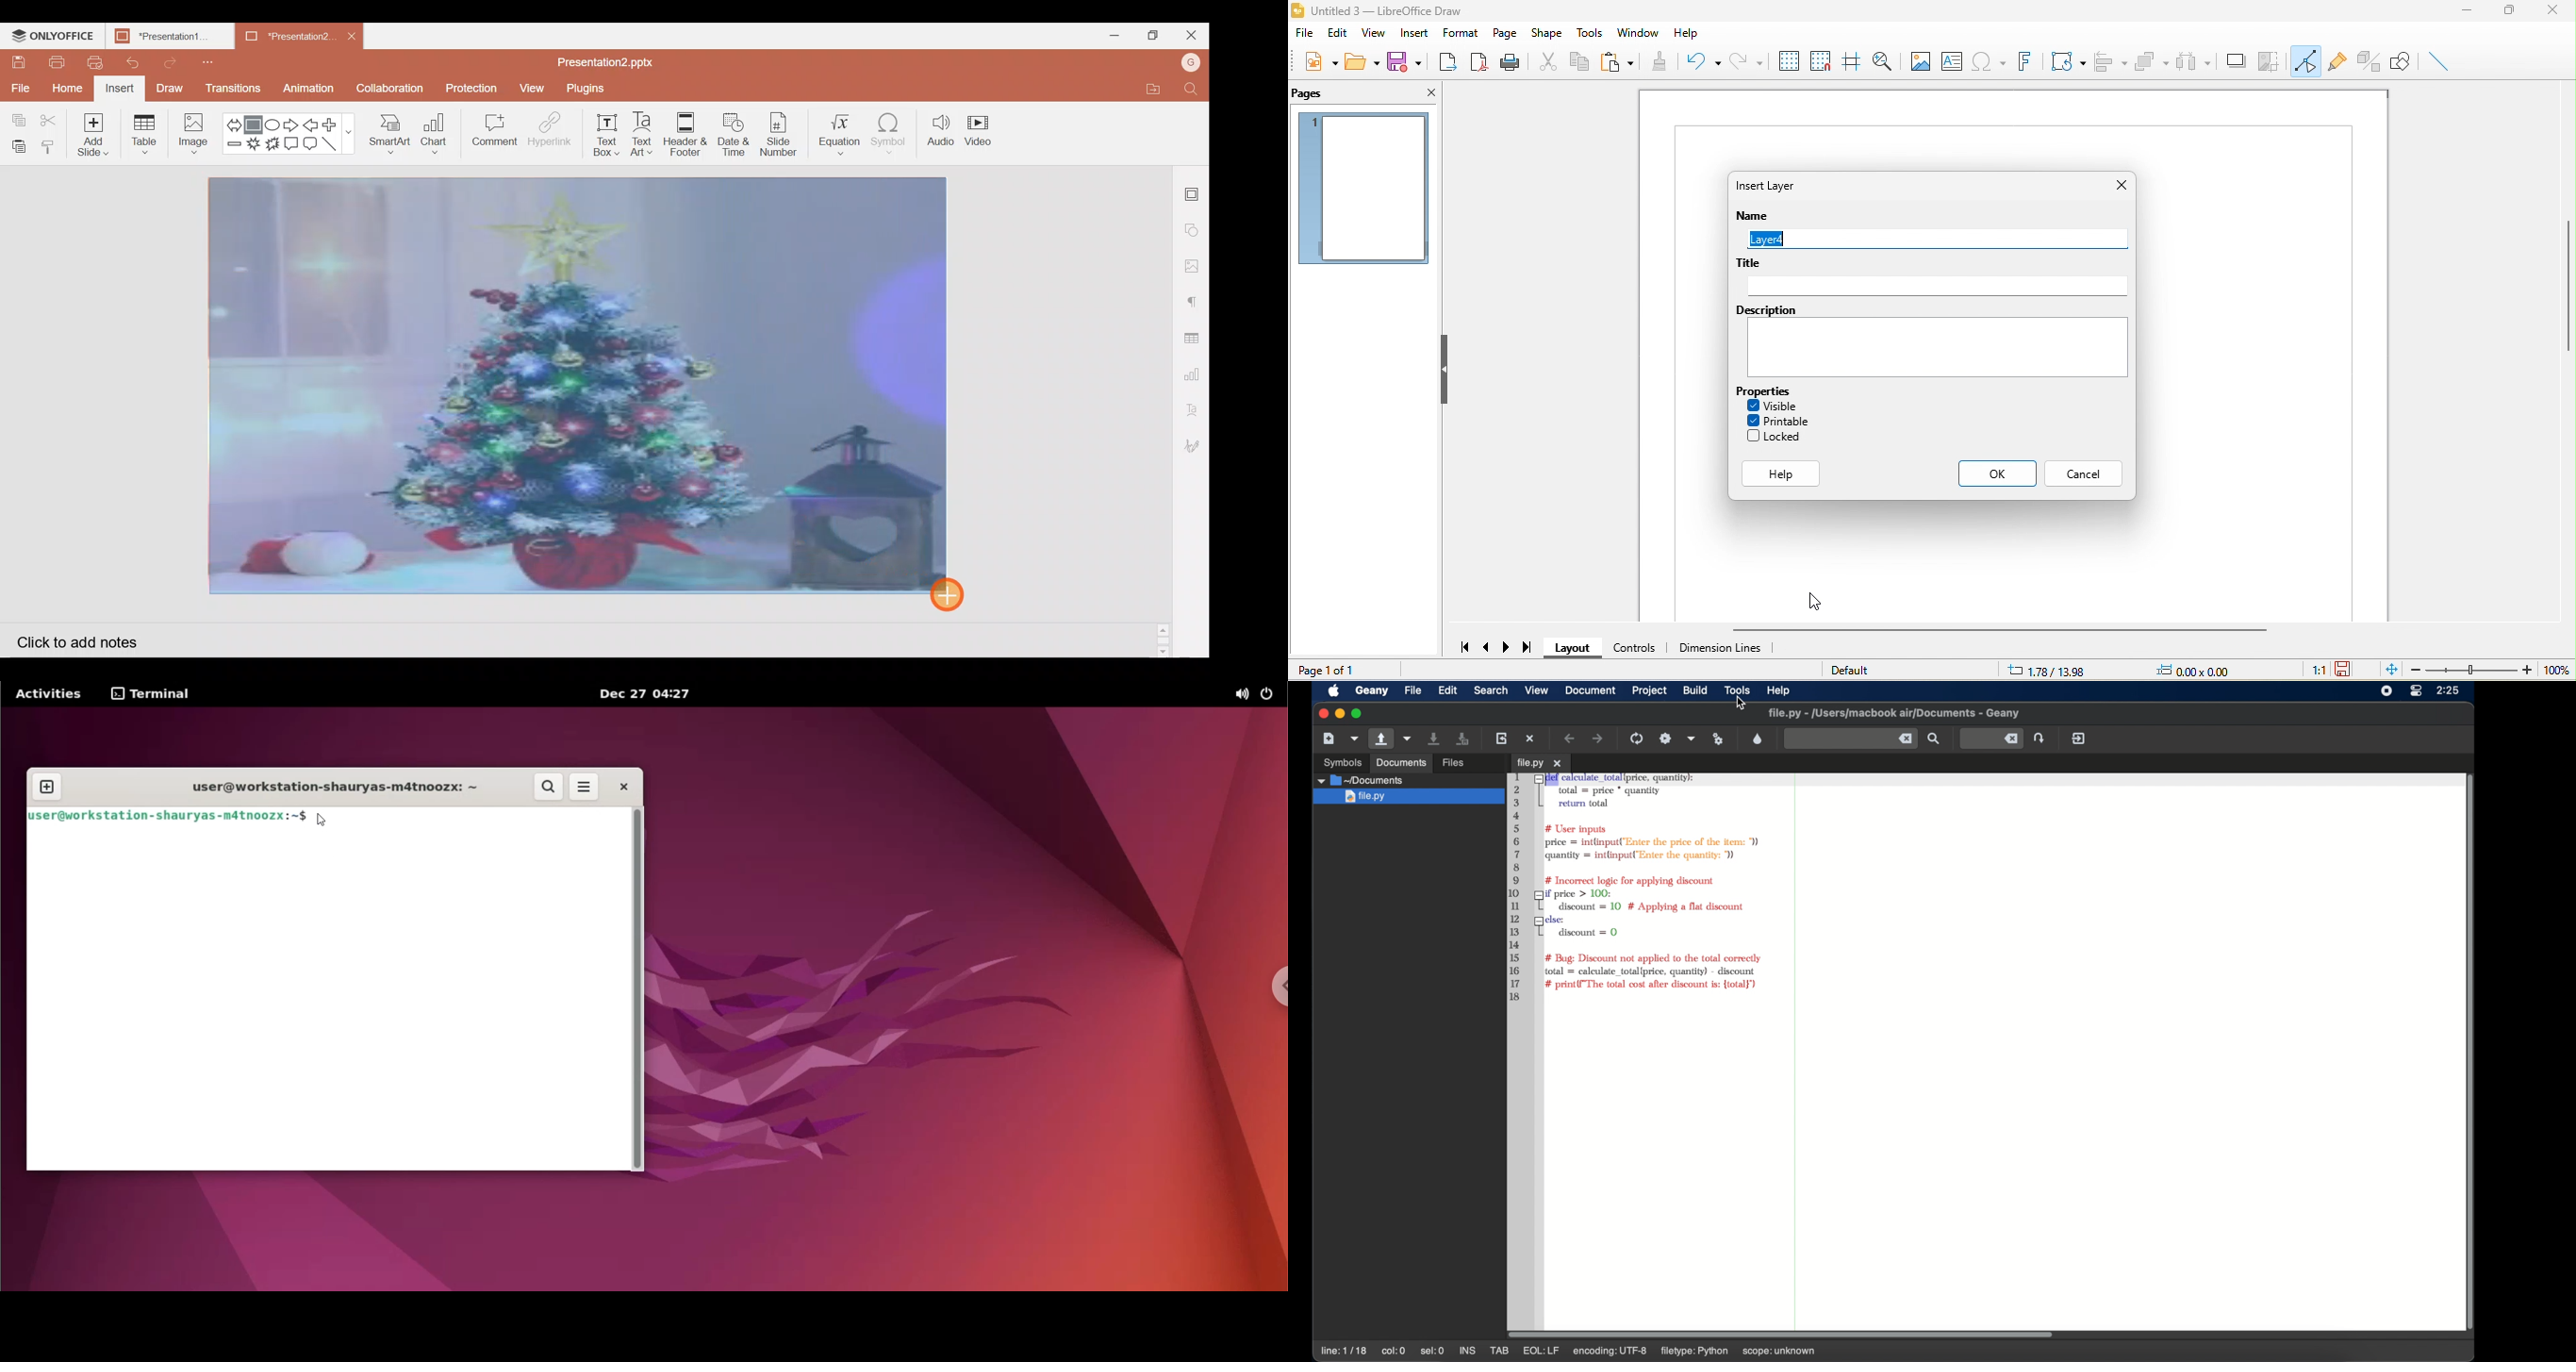  What do you see at coordinates (1778, 187) in the screenshot?
I see `insert layer` at bounding box center [1778, 187].